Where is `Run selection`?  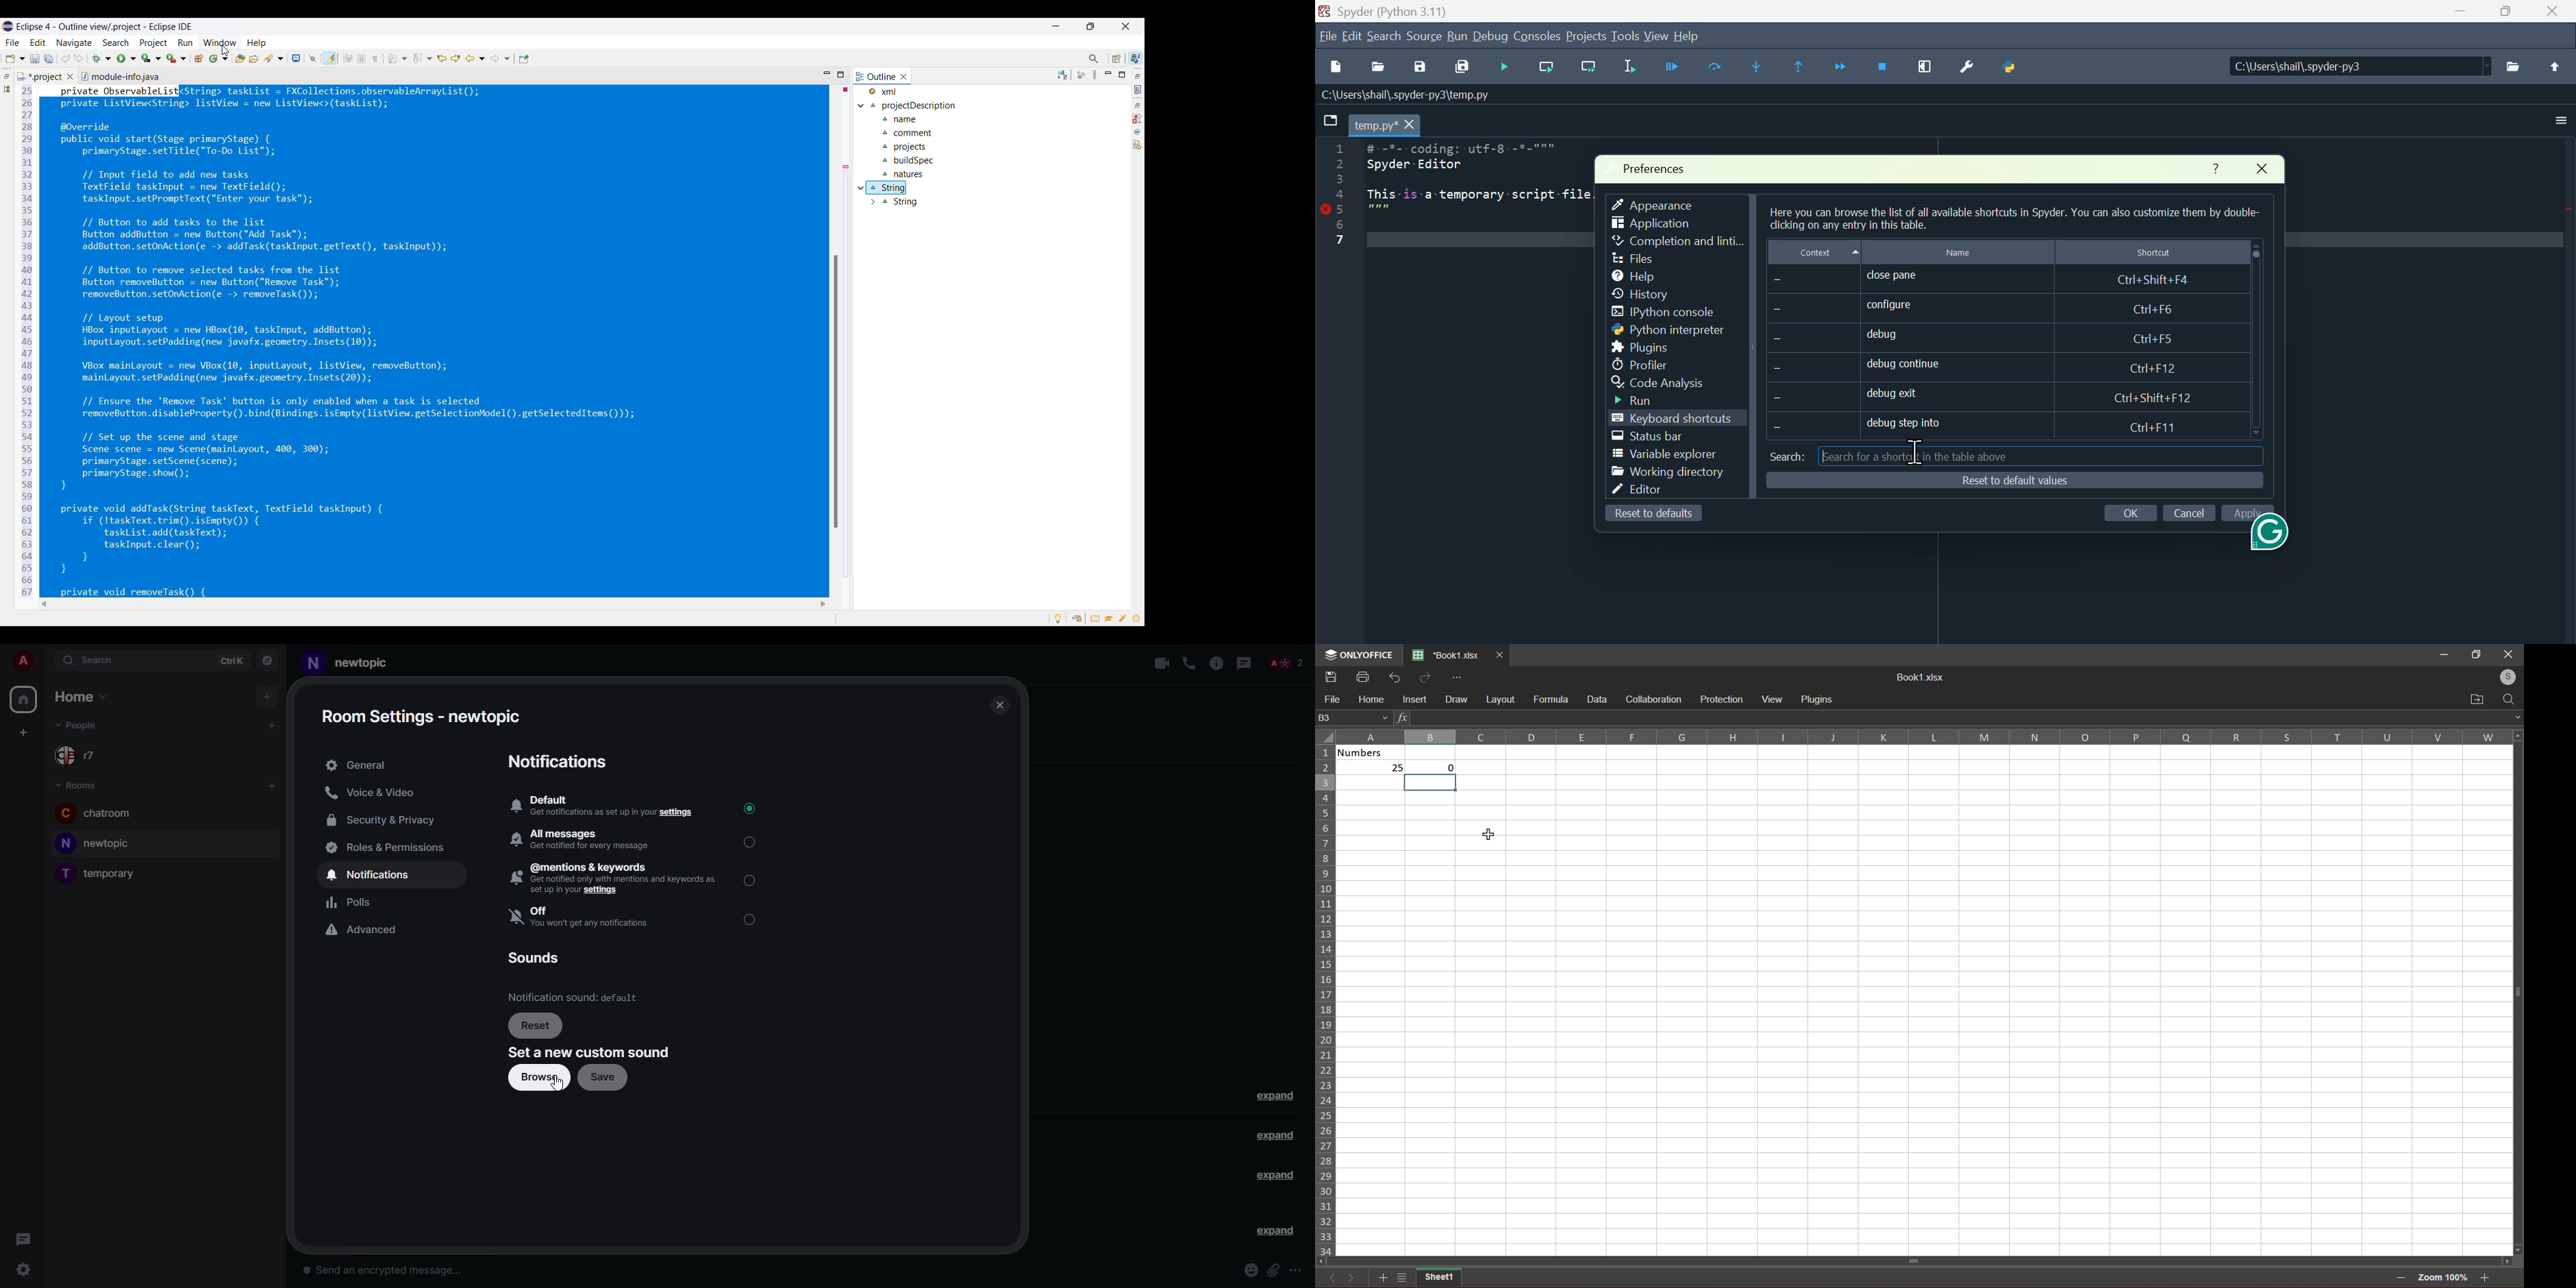
Run selection is located at coordinates (1634, 67).